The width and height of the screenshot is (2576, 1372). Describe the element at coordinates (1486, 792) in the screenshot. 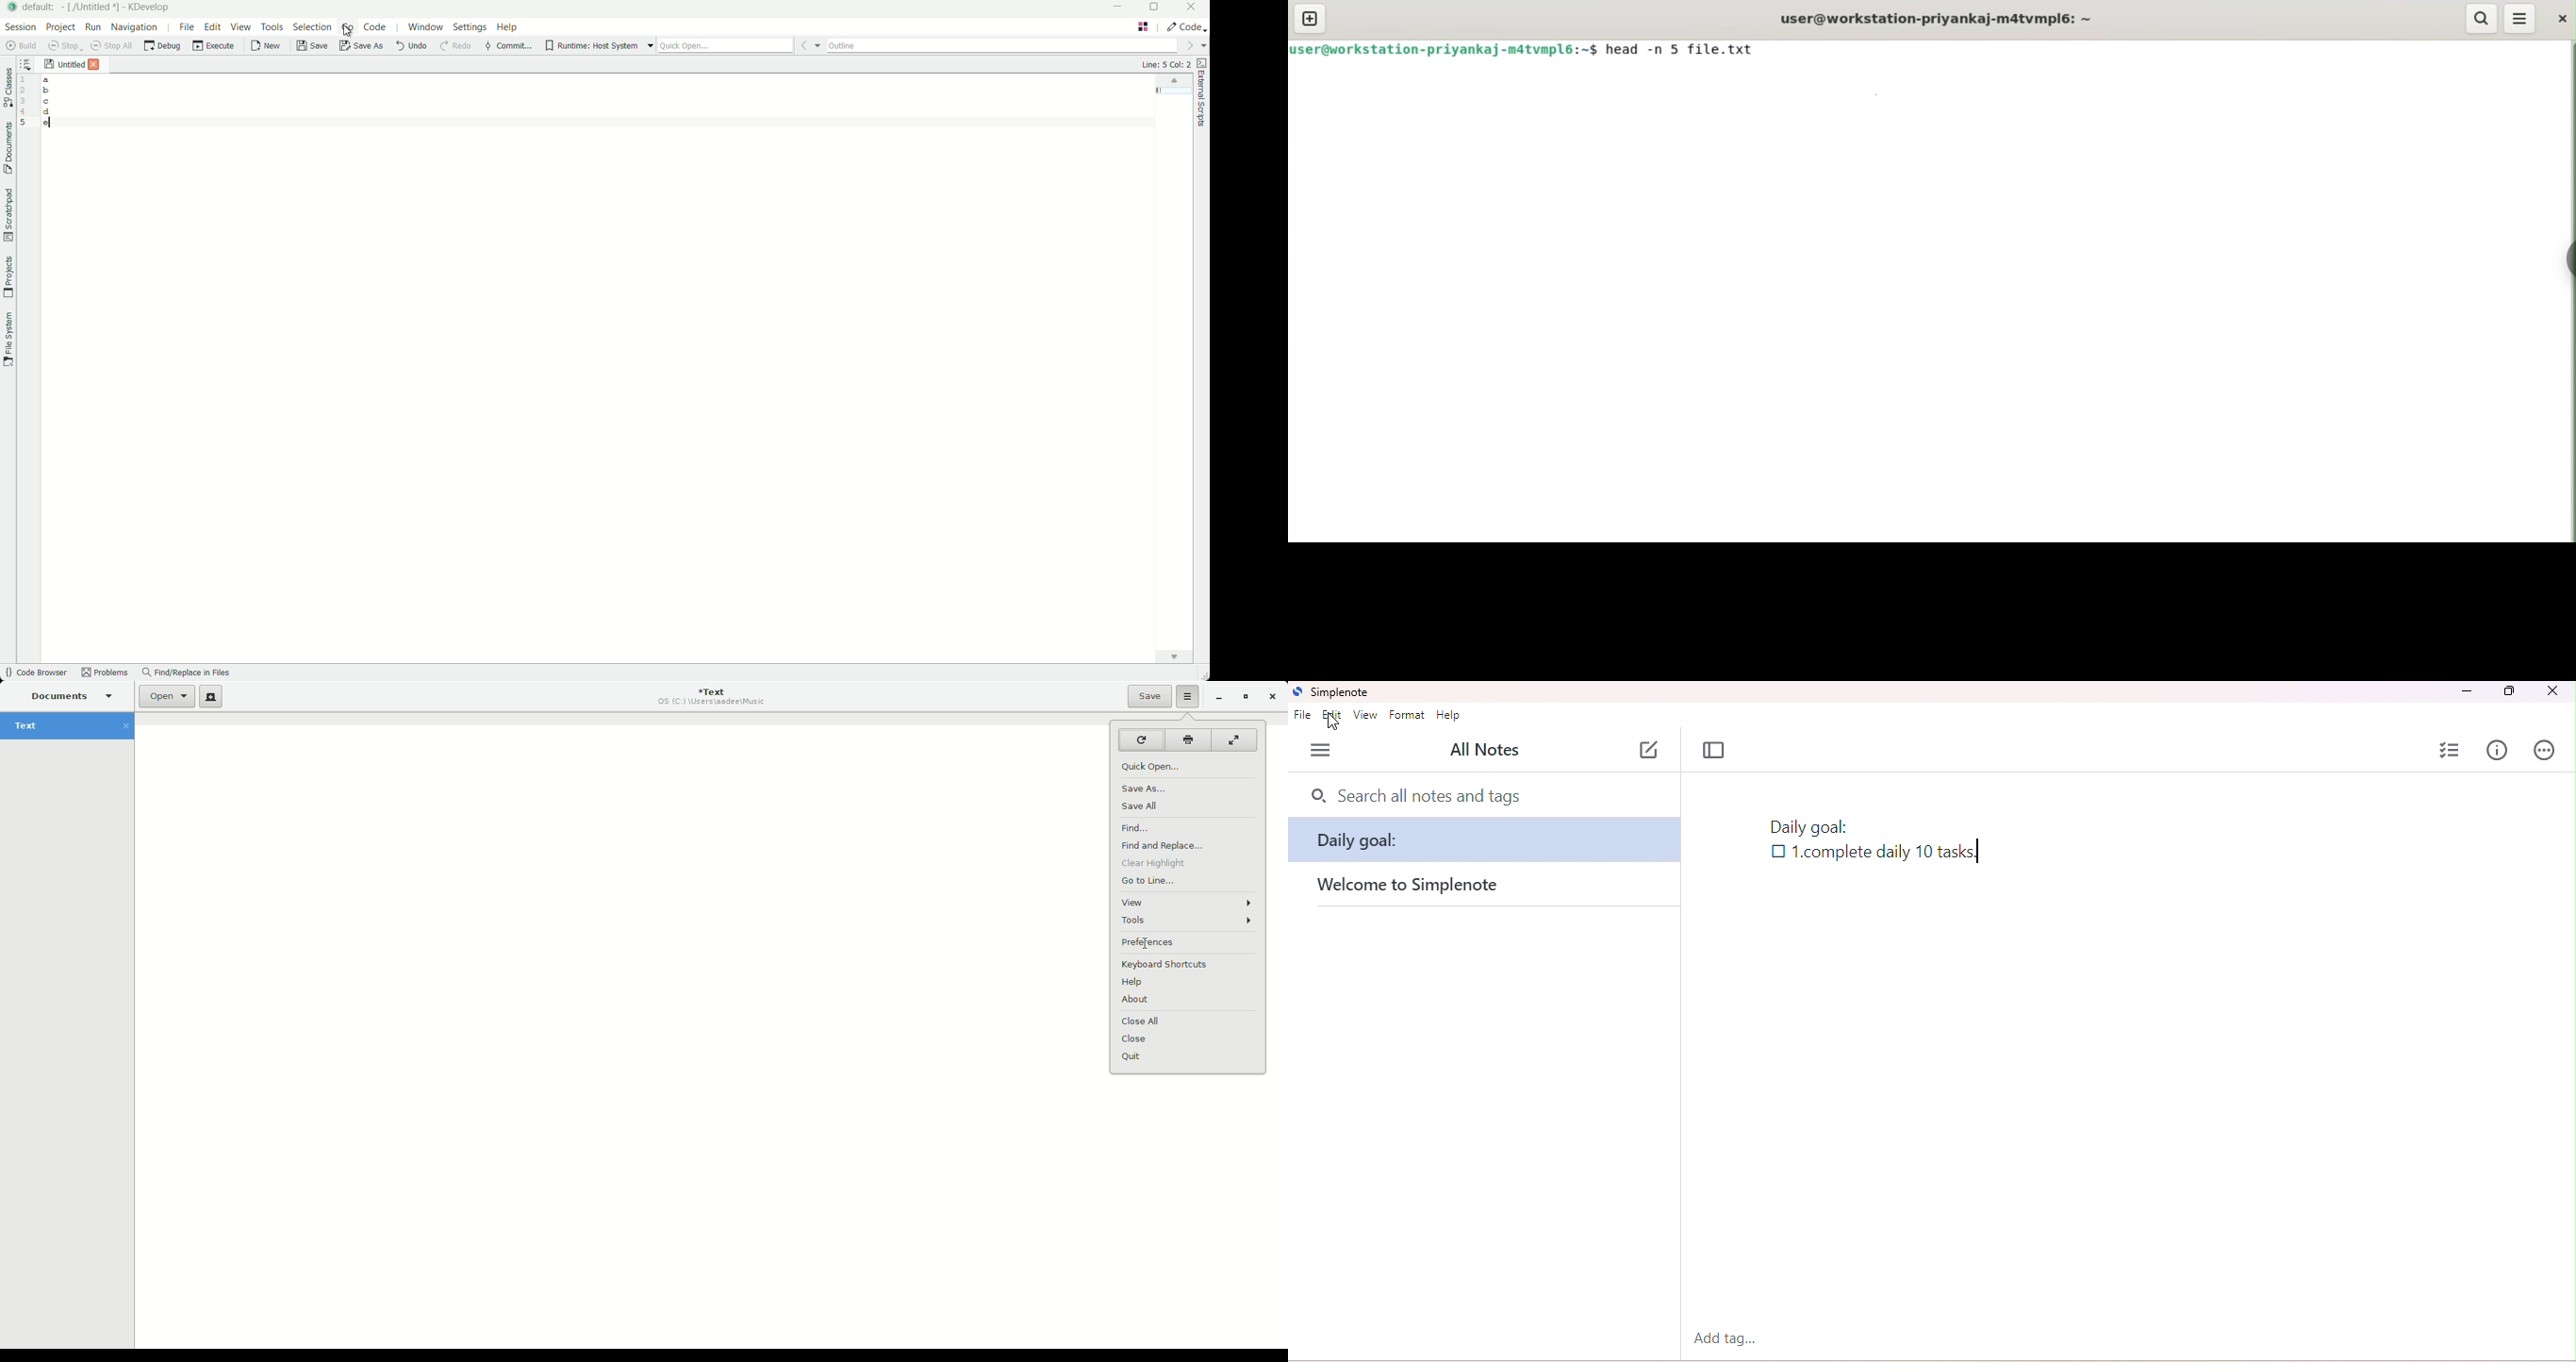

I see `search bar` at that location.